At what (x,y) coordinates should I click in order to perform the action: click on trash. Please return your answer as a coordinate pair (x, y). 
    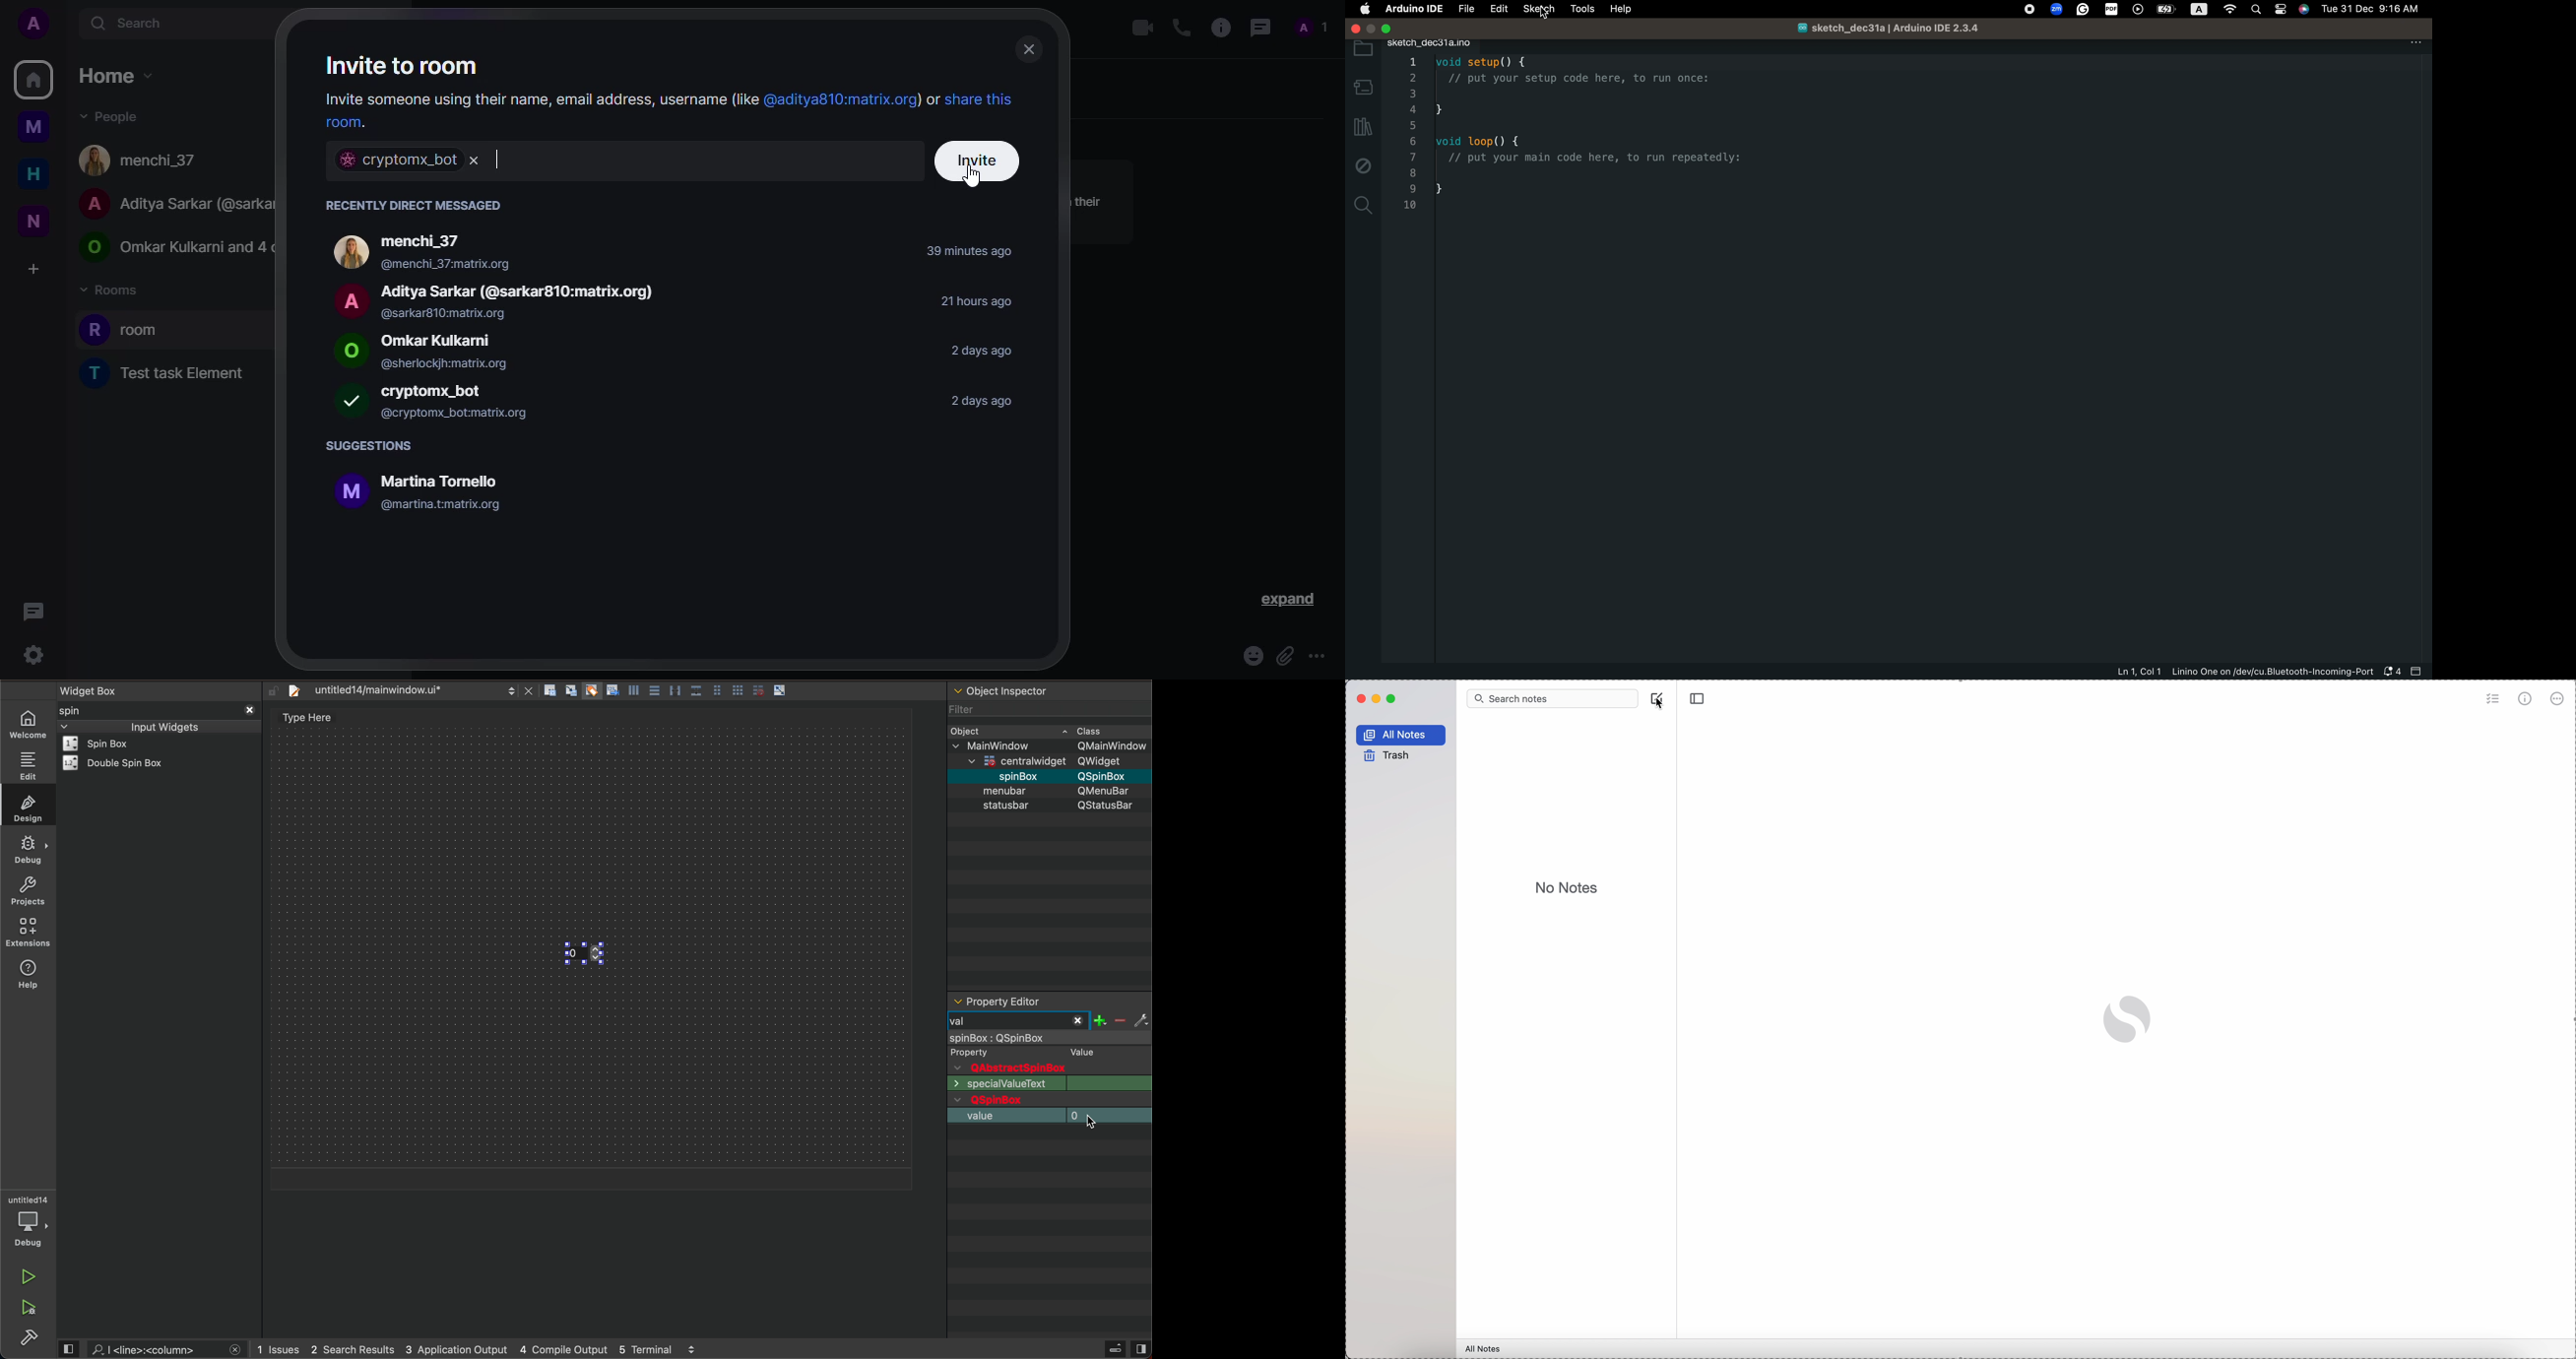
    Looking at the image, I should click on (1388, 756).